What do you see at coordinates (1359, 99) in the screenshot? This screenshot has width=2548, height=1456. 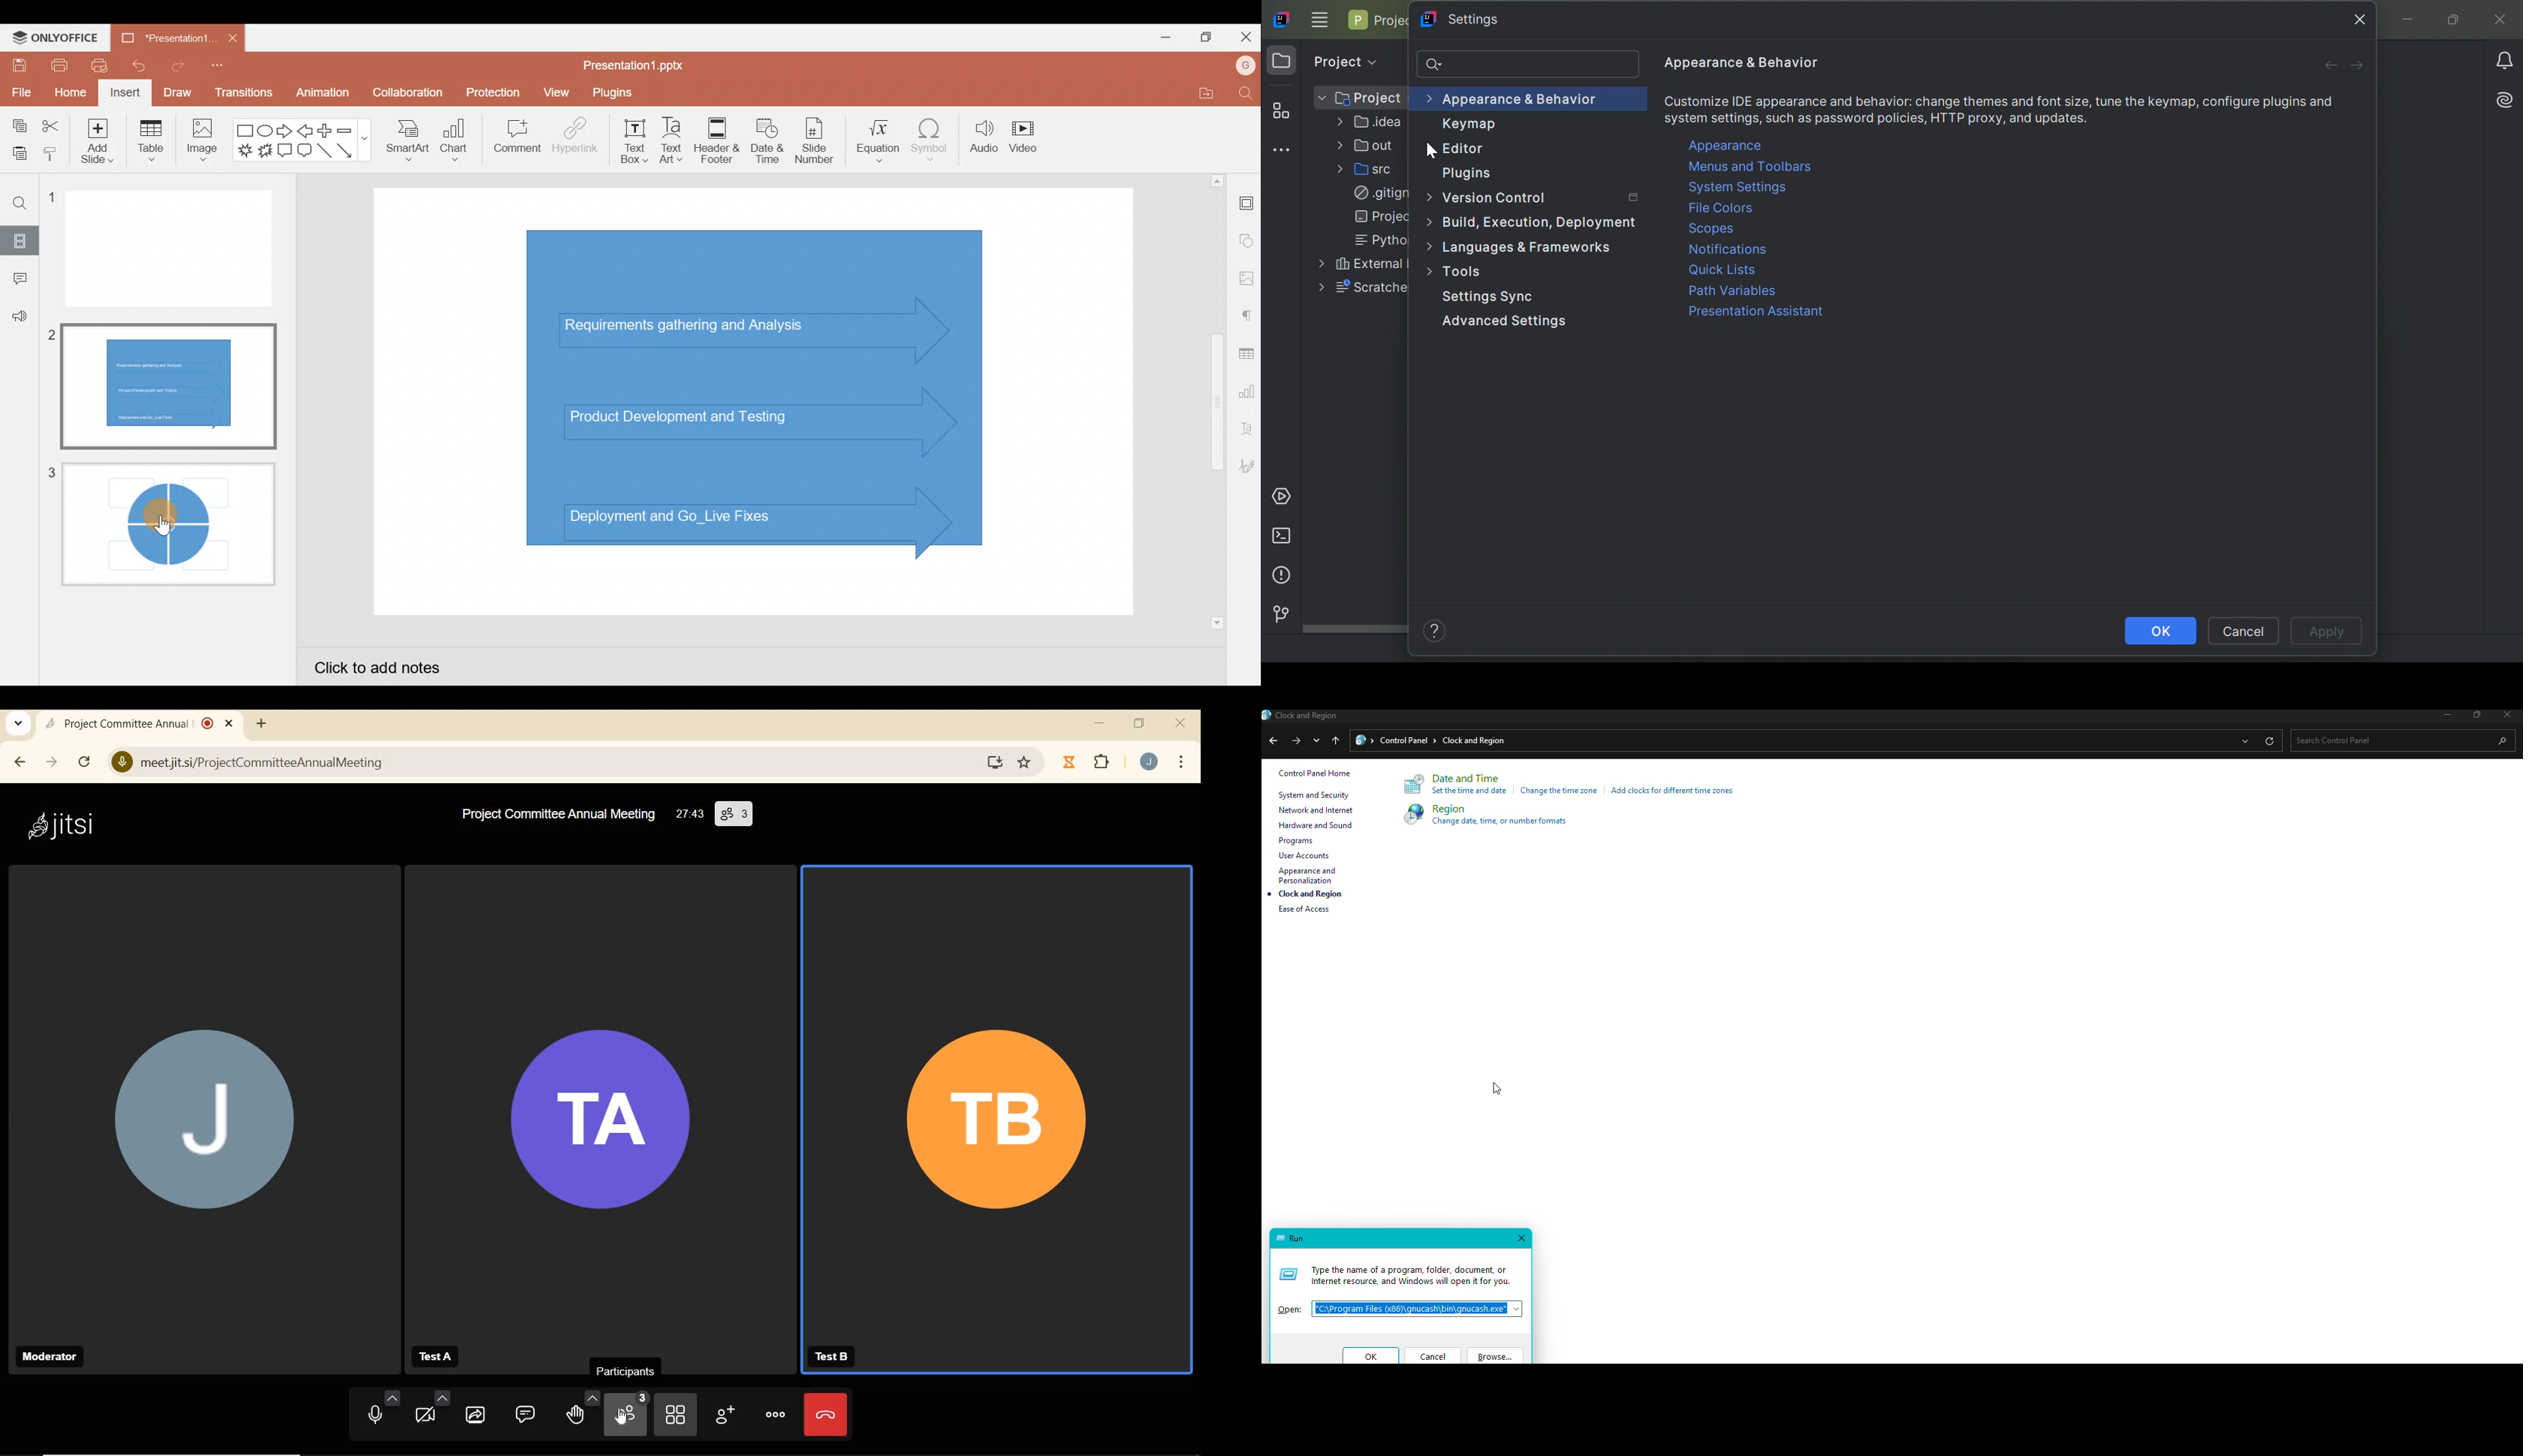 I see `Project` at bounding box center [1359, 99].